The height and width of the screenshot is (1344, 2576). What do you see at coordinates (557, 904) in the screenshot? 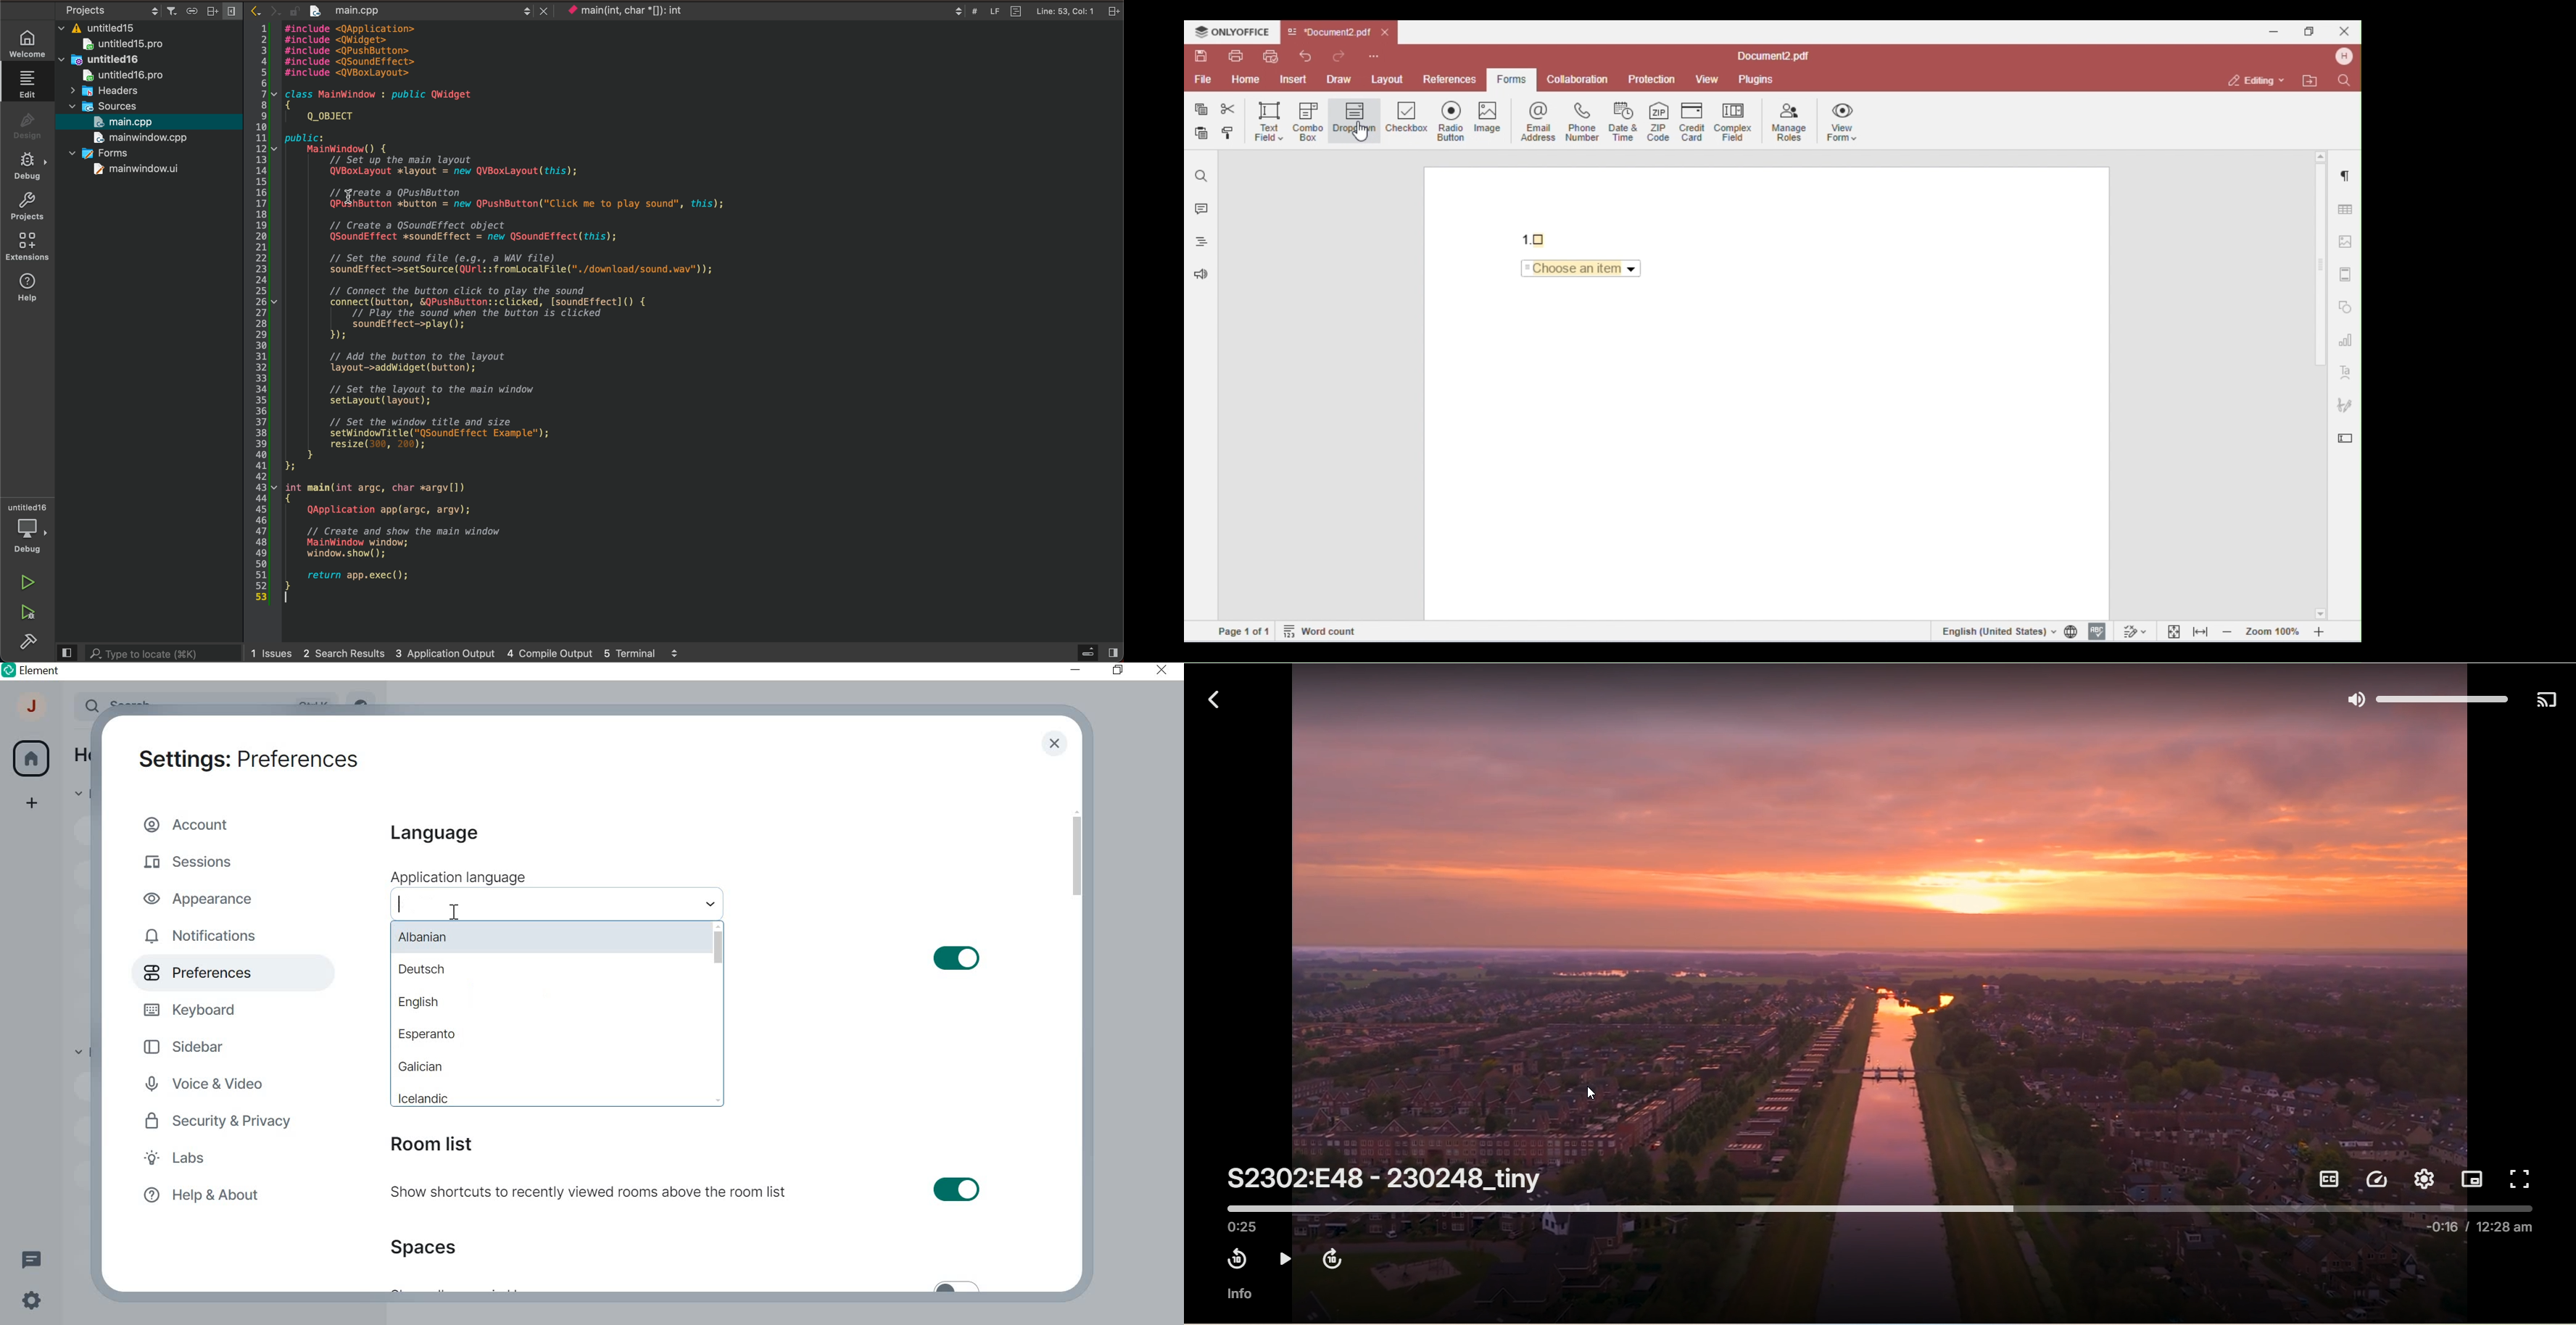
I see `Search bar` at bounding box center [557, 904].